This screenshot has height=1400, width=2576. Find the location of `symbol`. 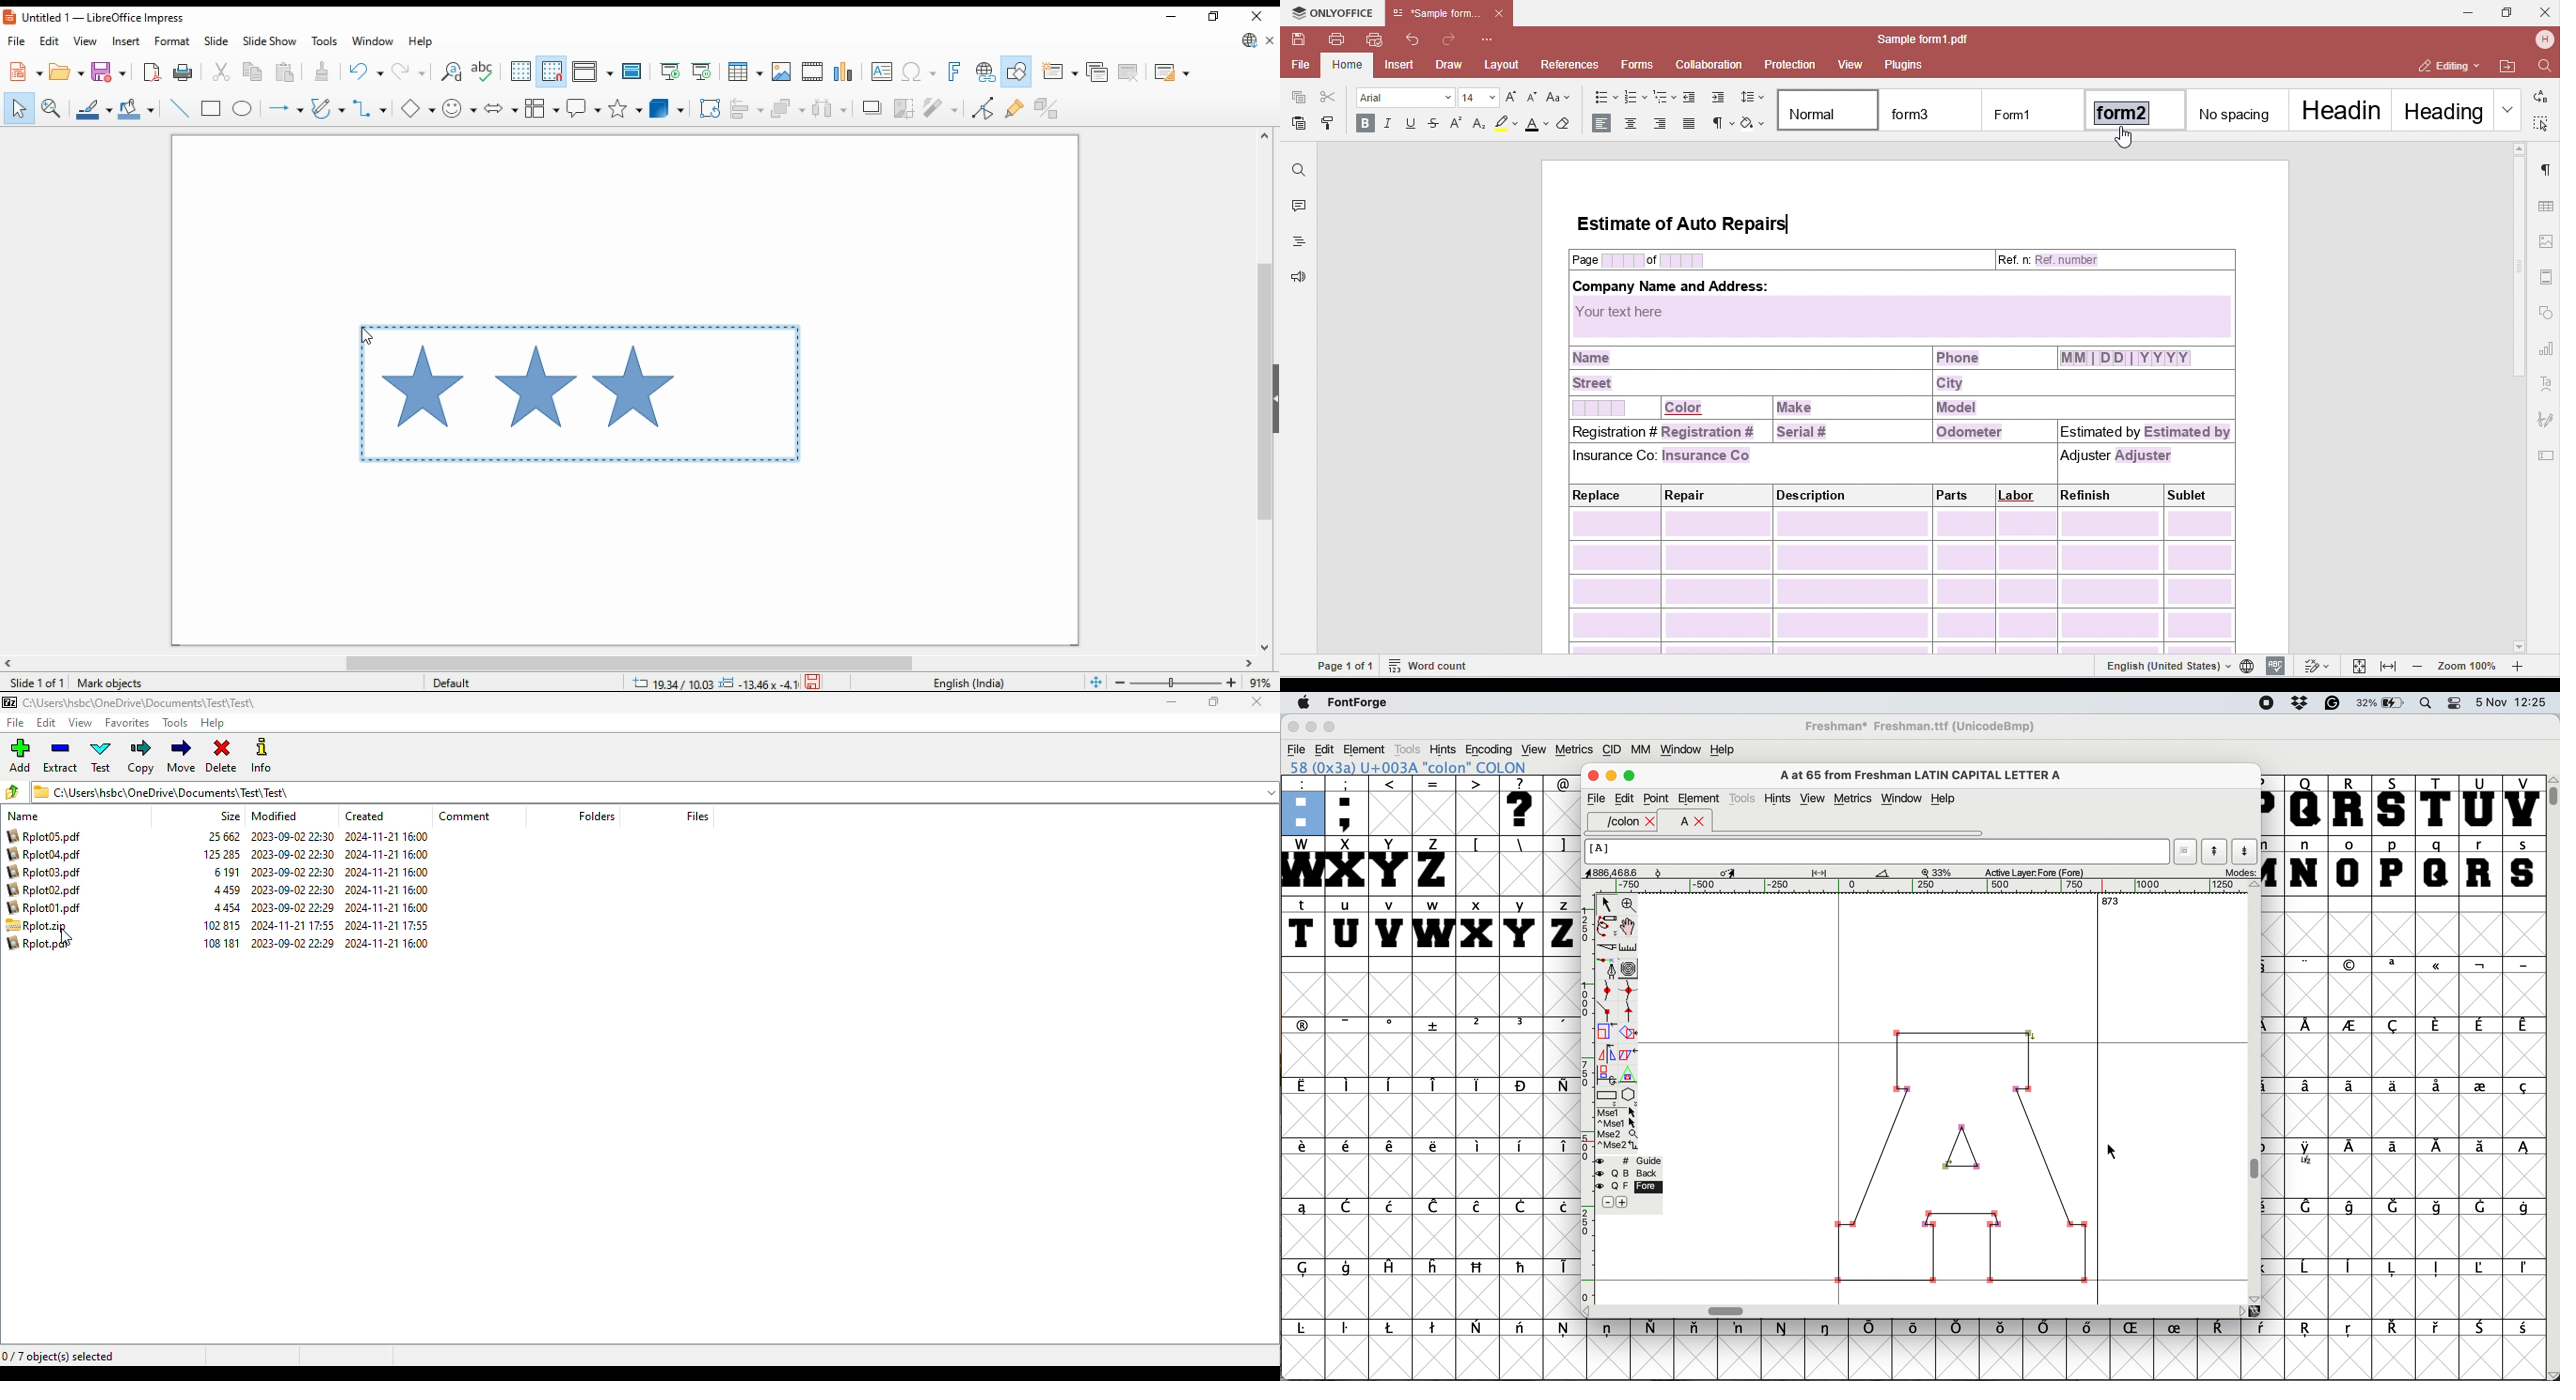

symbol is located at coordinates (1915, 1328).